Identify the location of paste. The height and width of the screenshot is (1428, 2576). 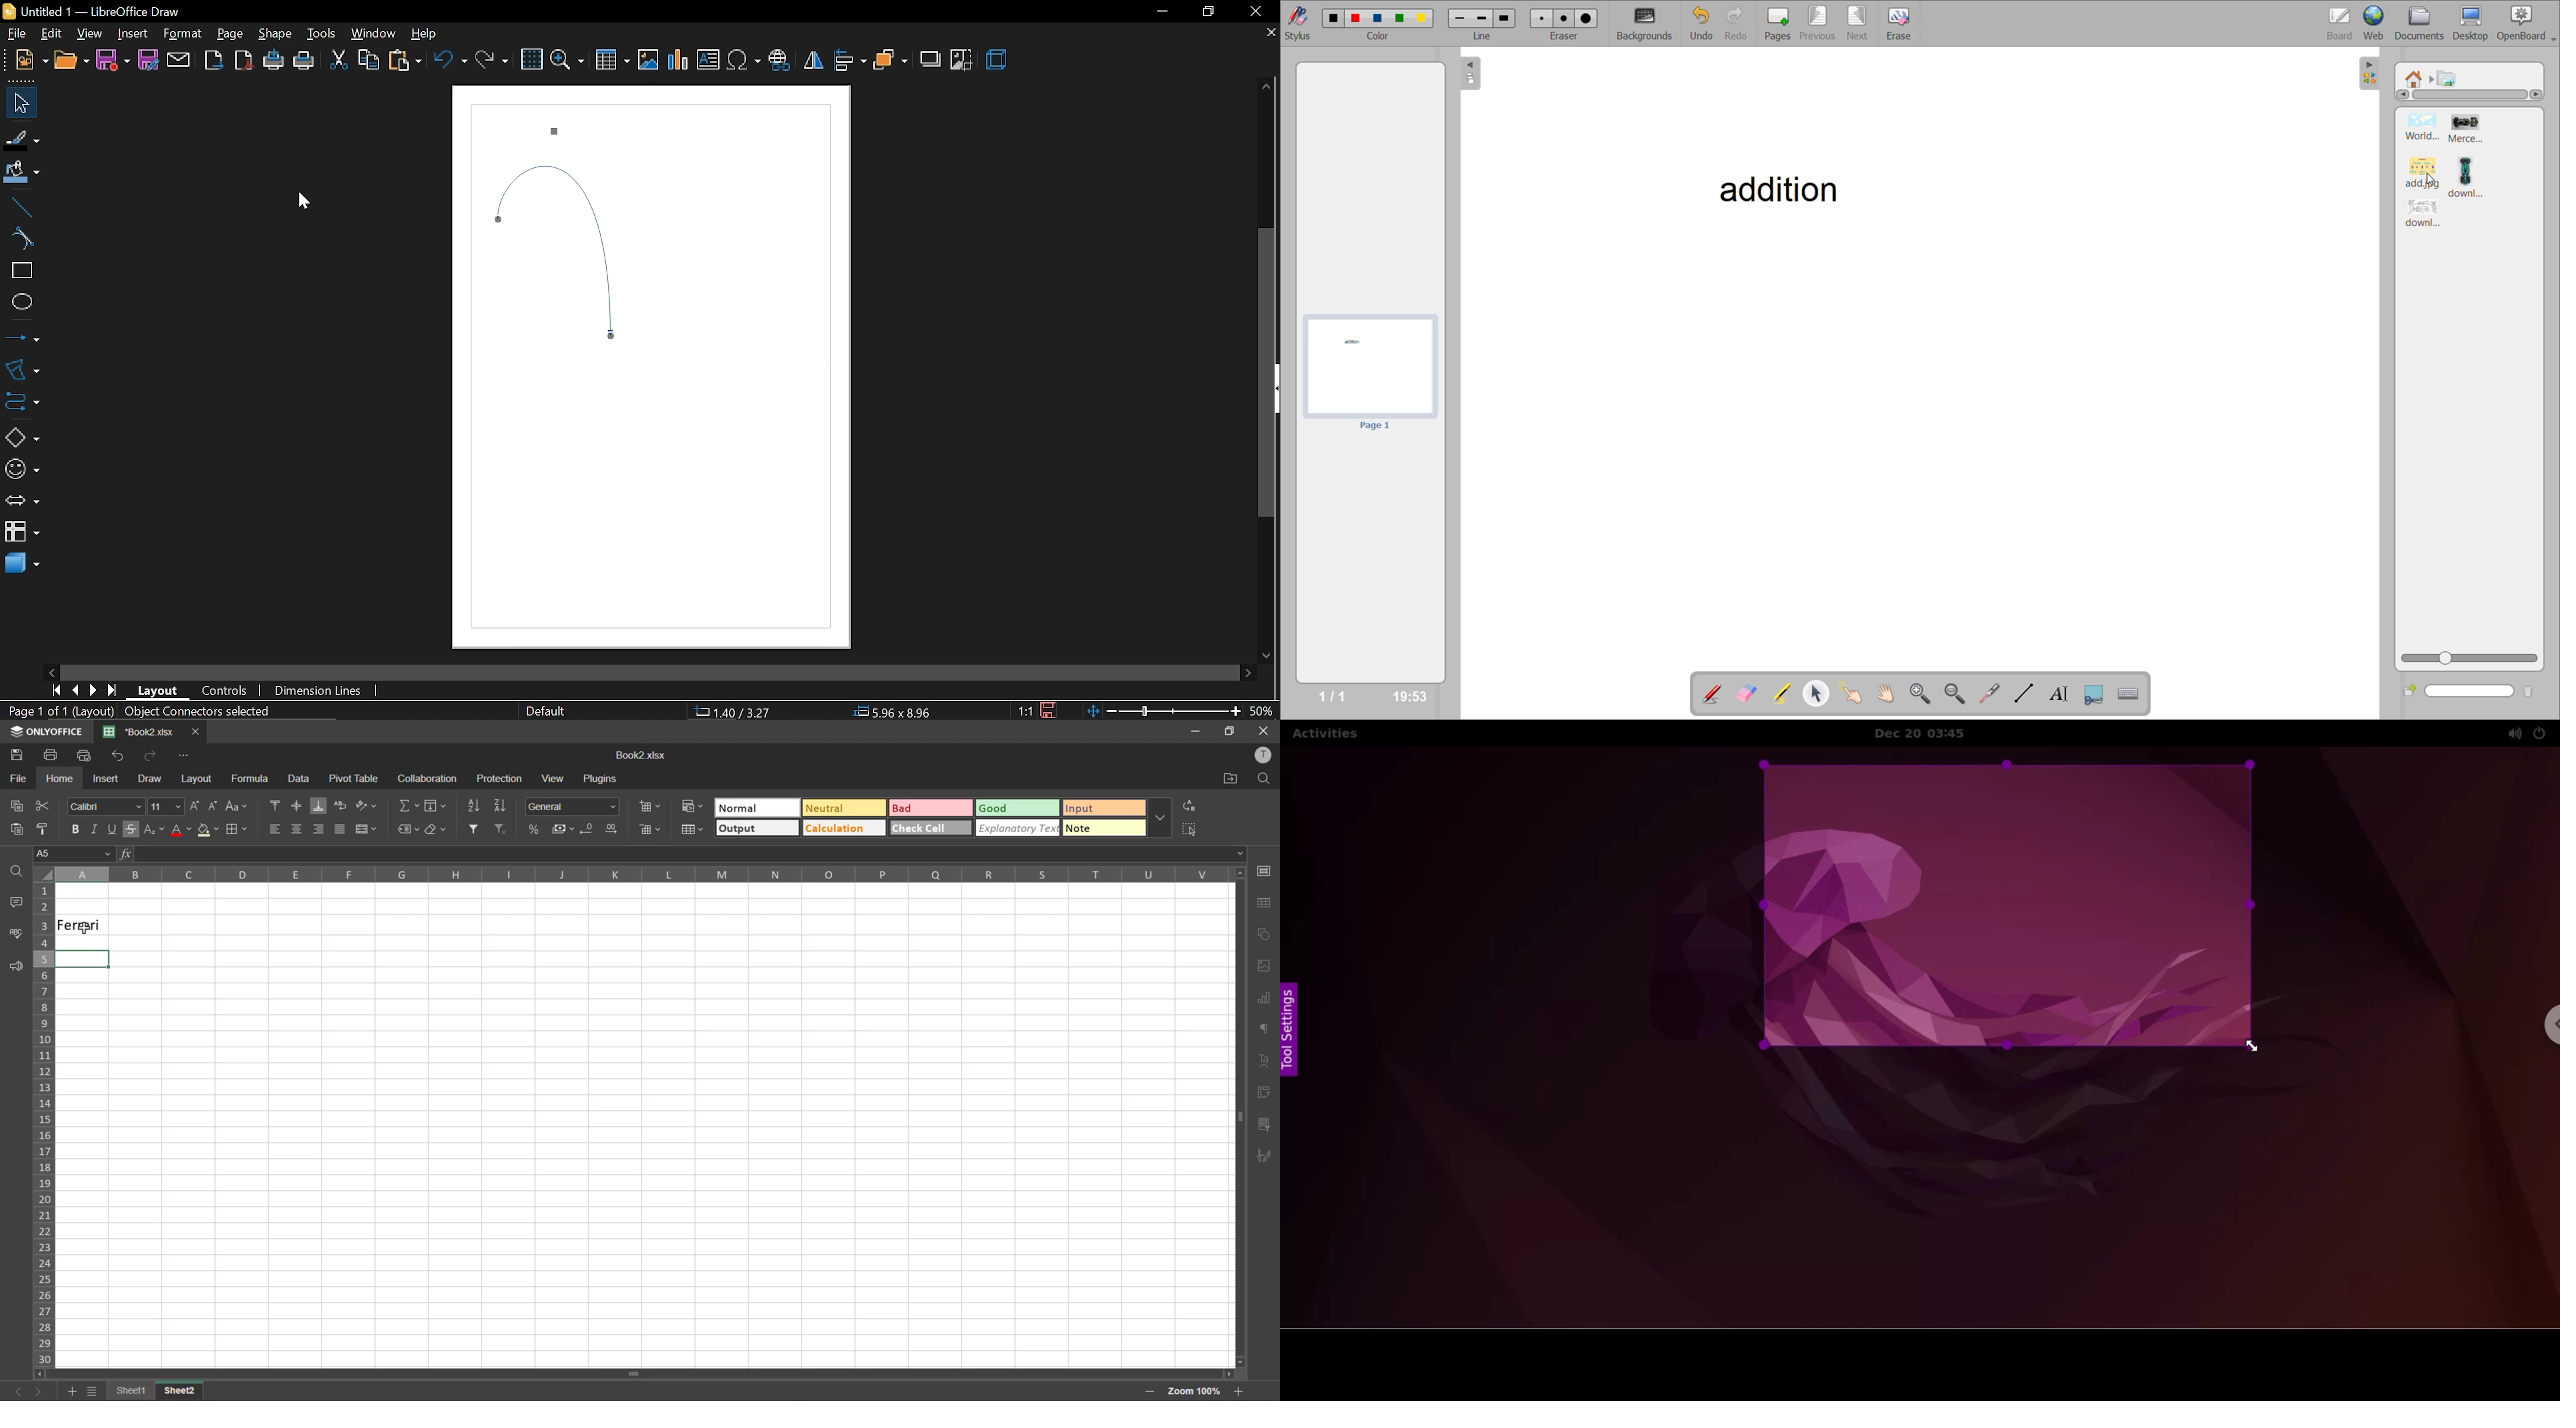
(404, 61).